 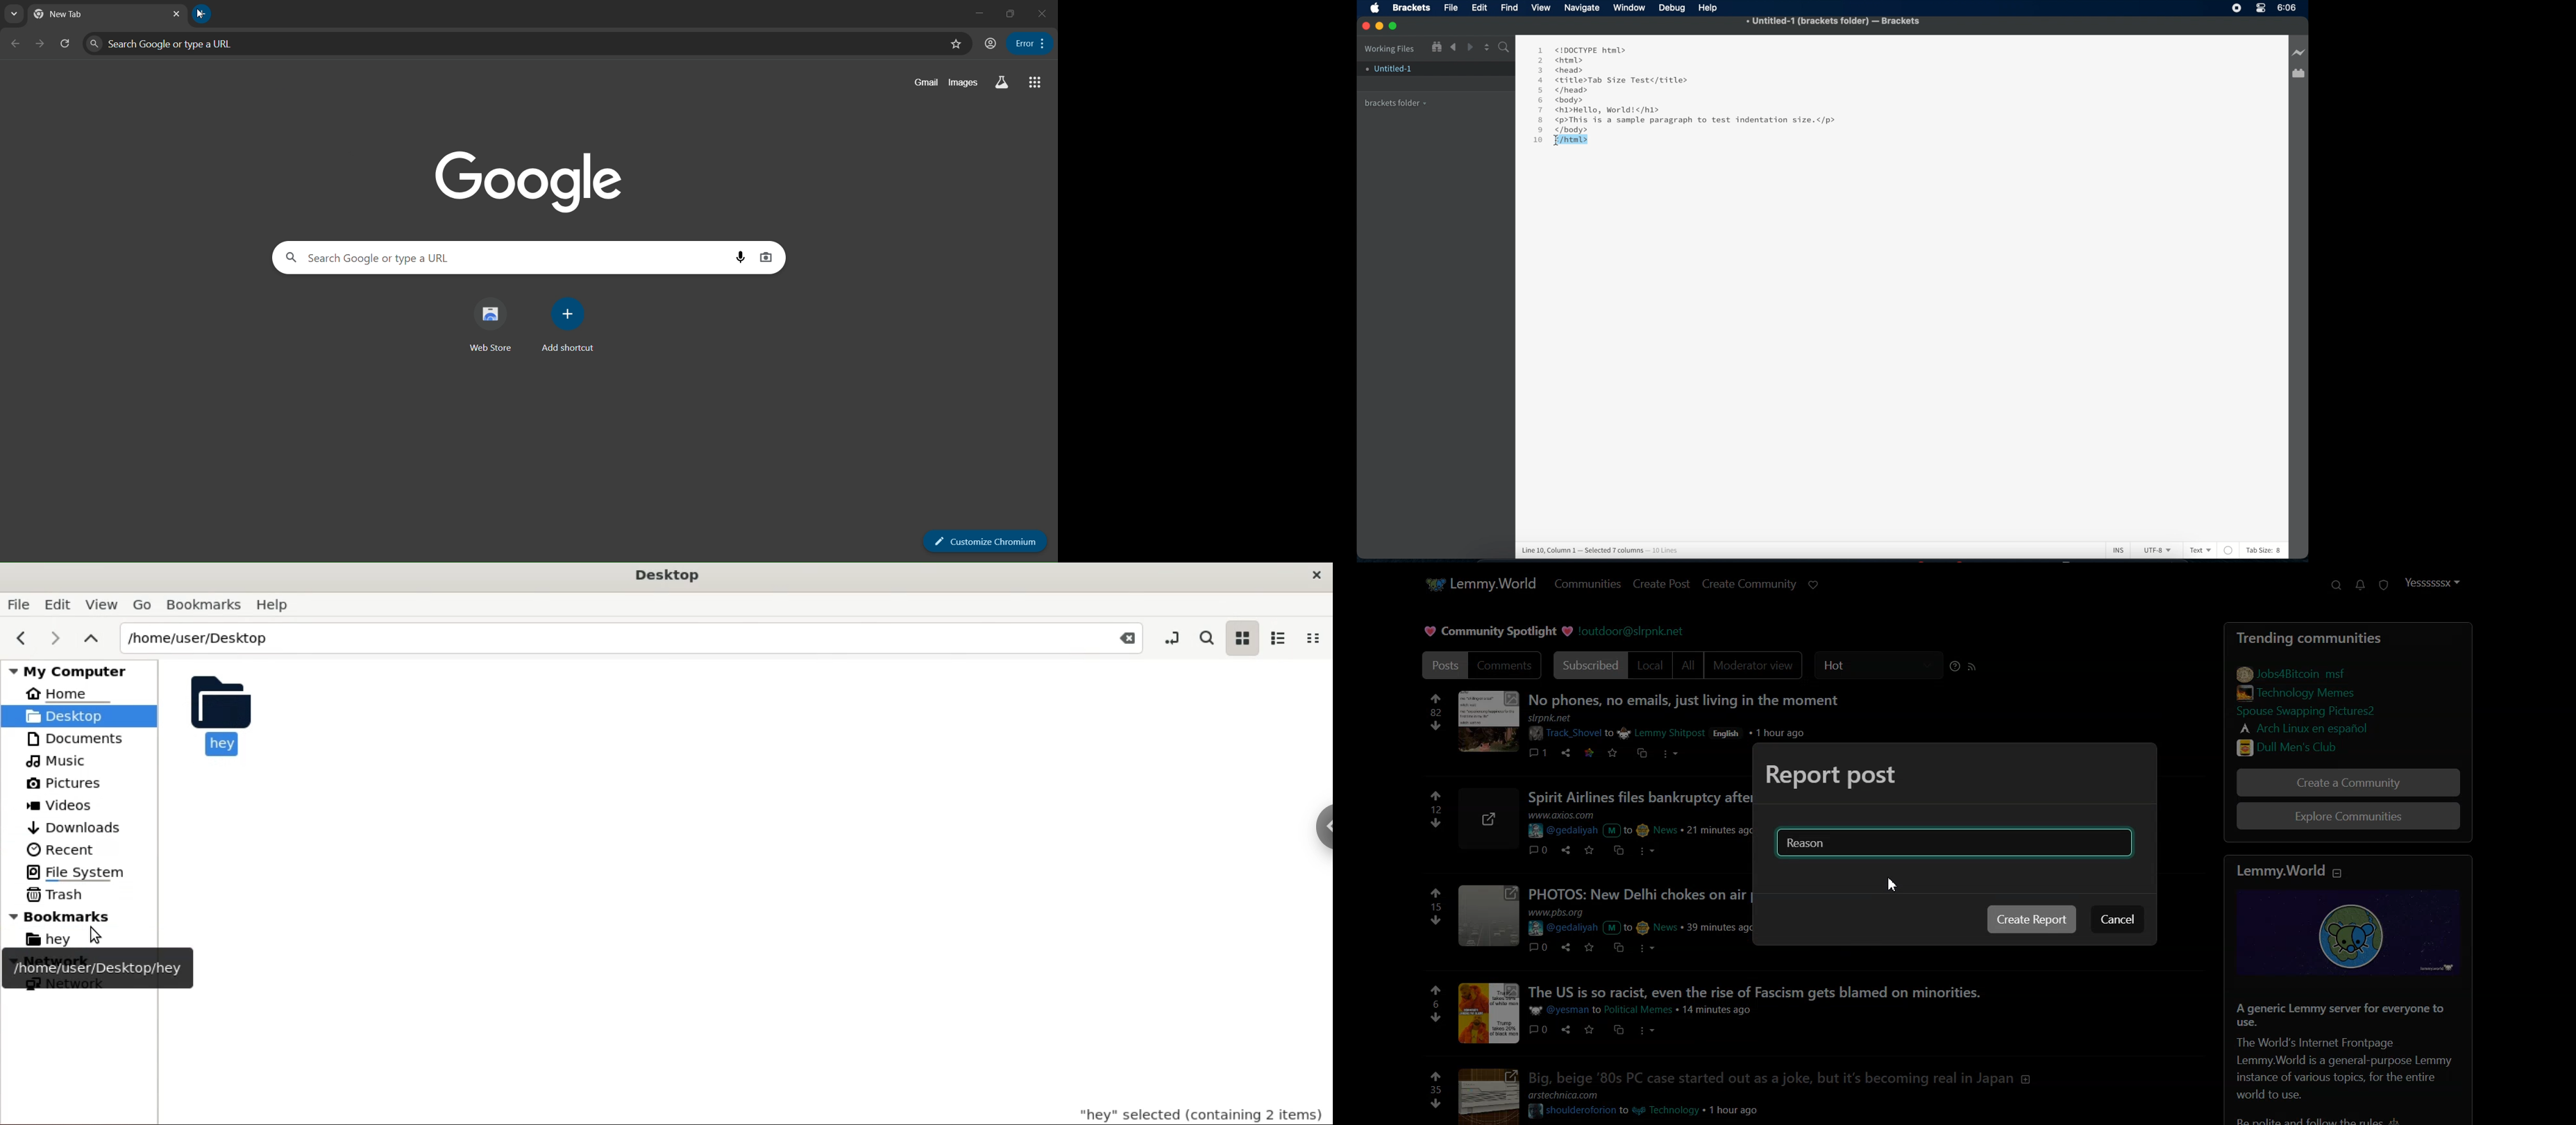 What do you see at coordinates (1672, 756) in the screenshot?
I see `more` at bounding box center [1672, 756].